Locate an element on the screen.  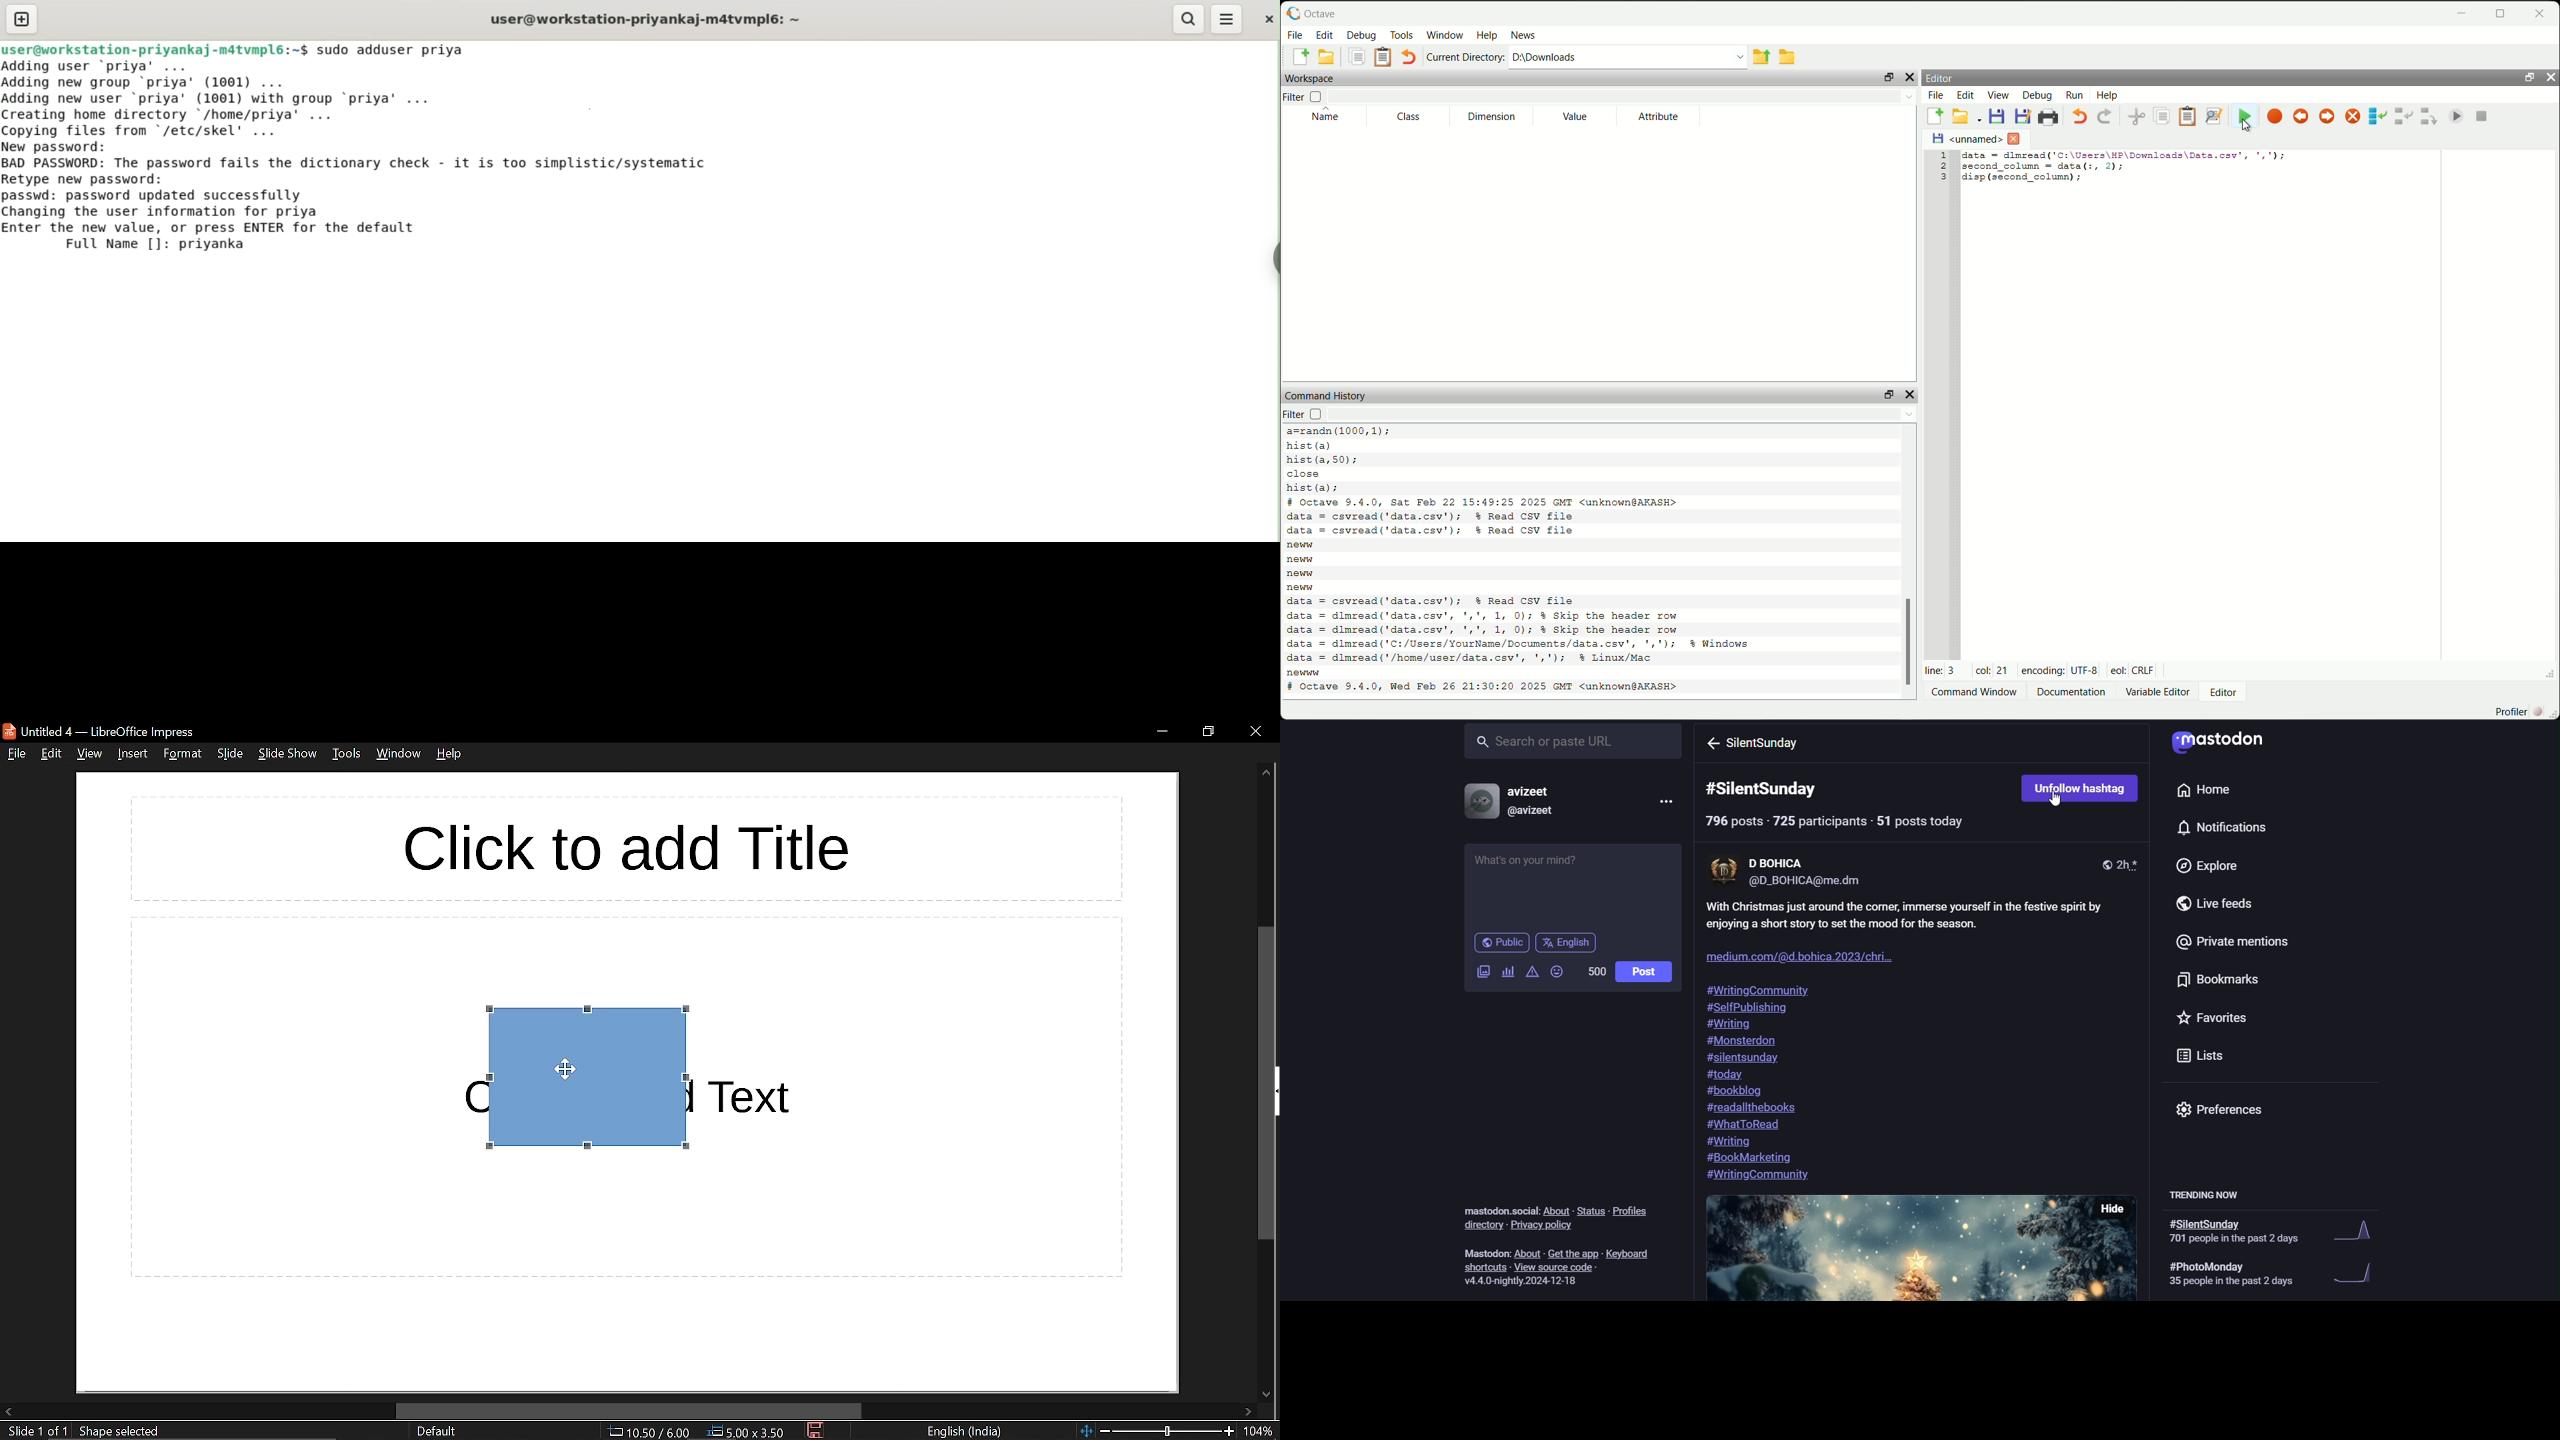
menu is located at coordinates (1664, 801).